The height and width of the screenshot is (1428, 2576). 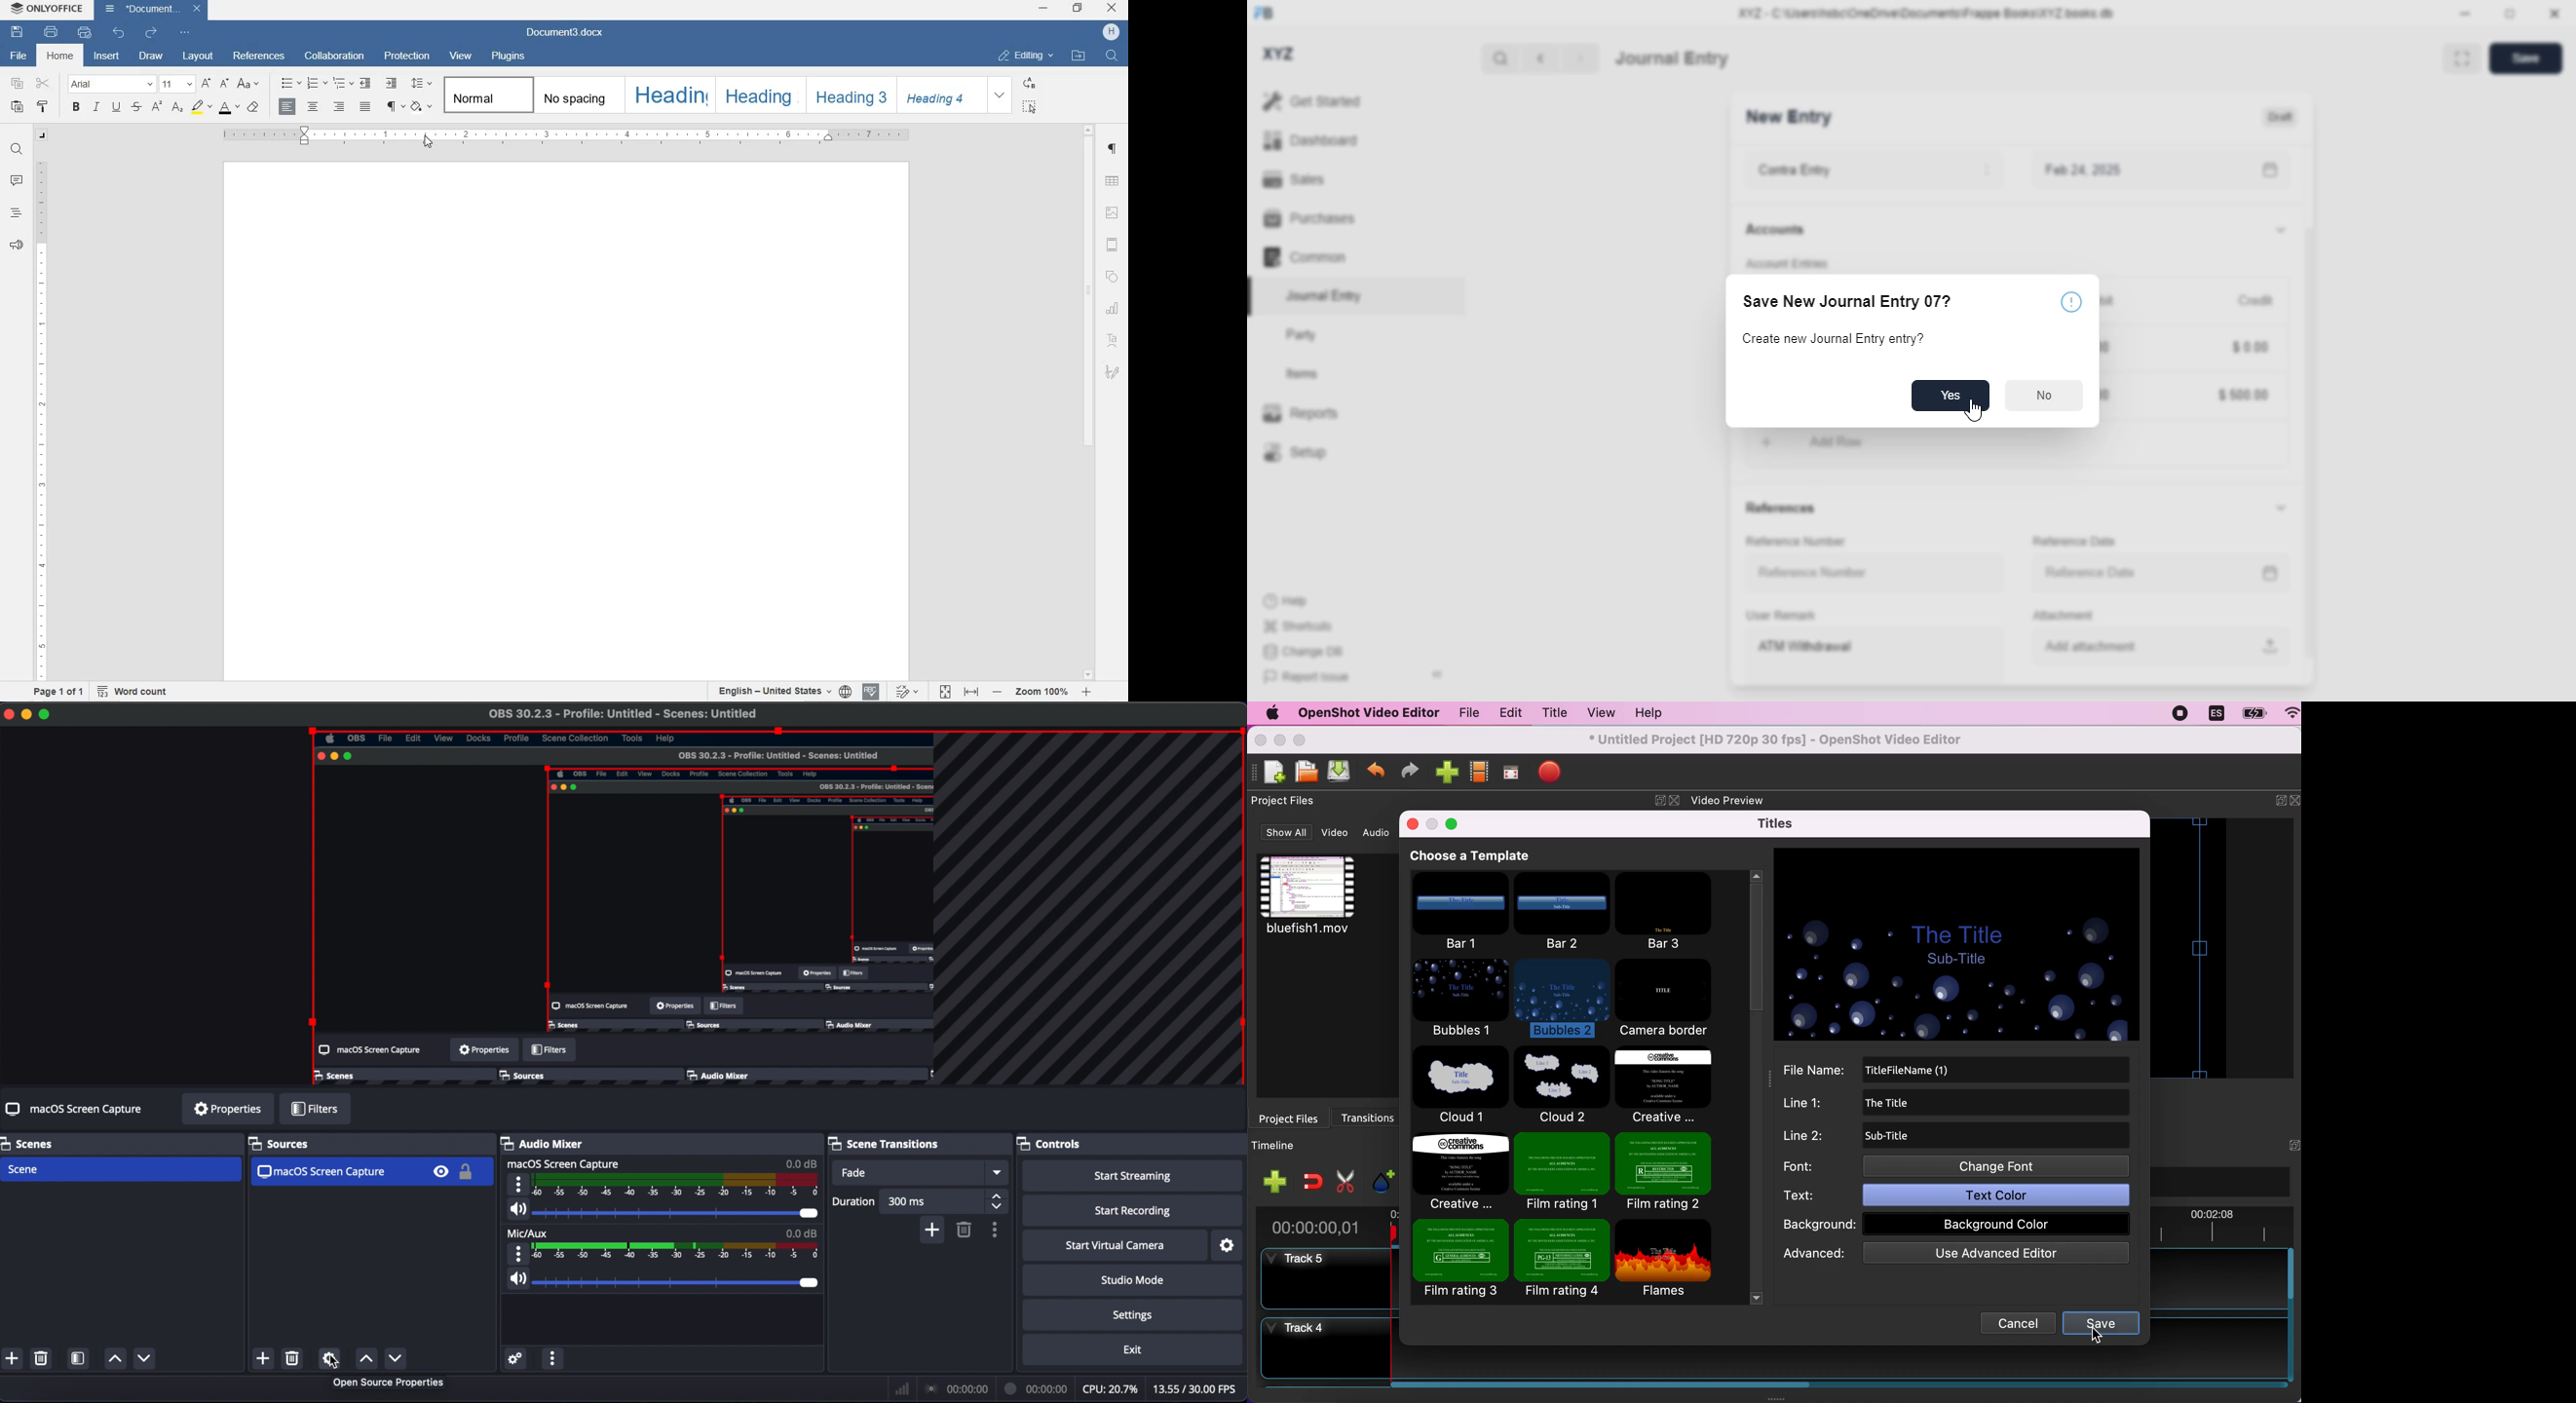 What do you see at coordinates (1279, 741) in the screenshot?
I see `minimize` at bounding box center [1279, 741].